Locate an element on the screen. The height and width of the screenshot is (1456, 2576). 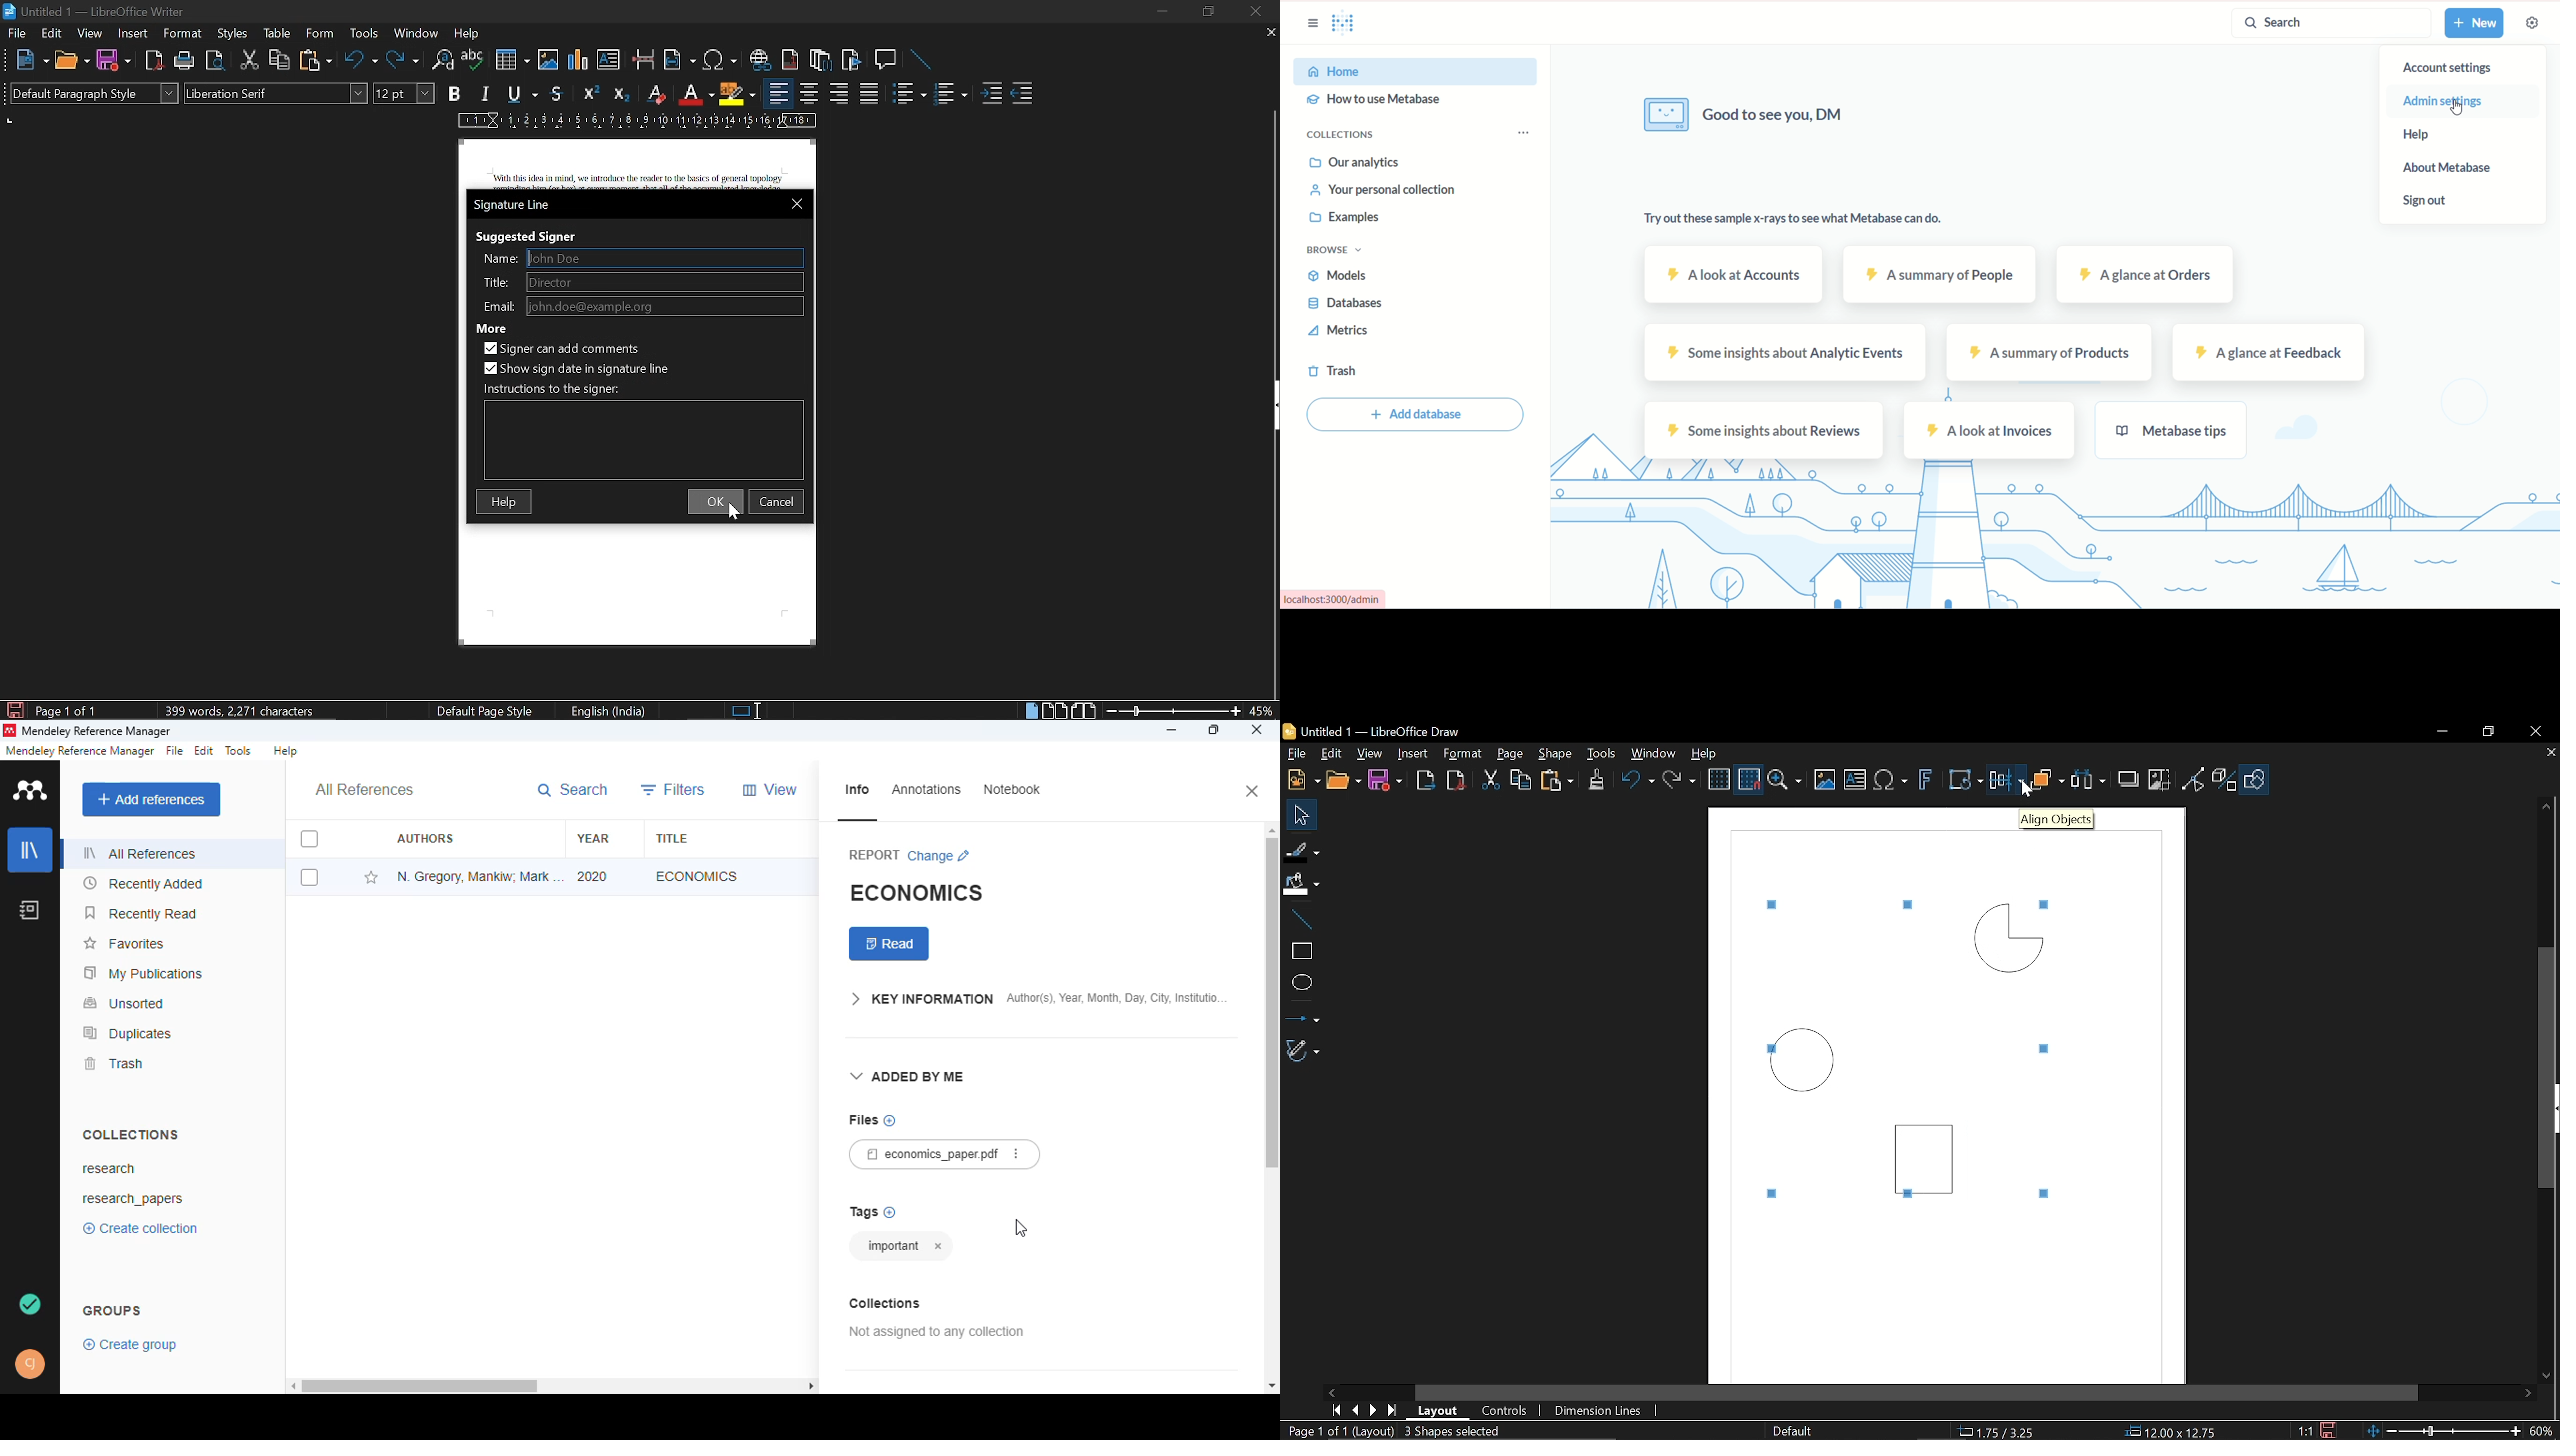
insert text is located at coordinates (1855, 779).